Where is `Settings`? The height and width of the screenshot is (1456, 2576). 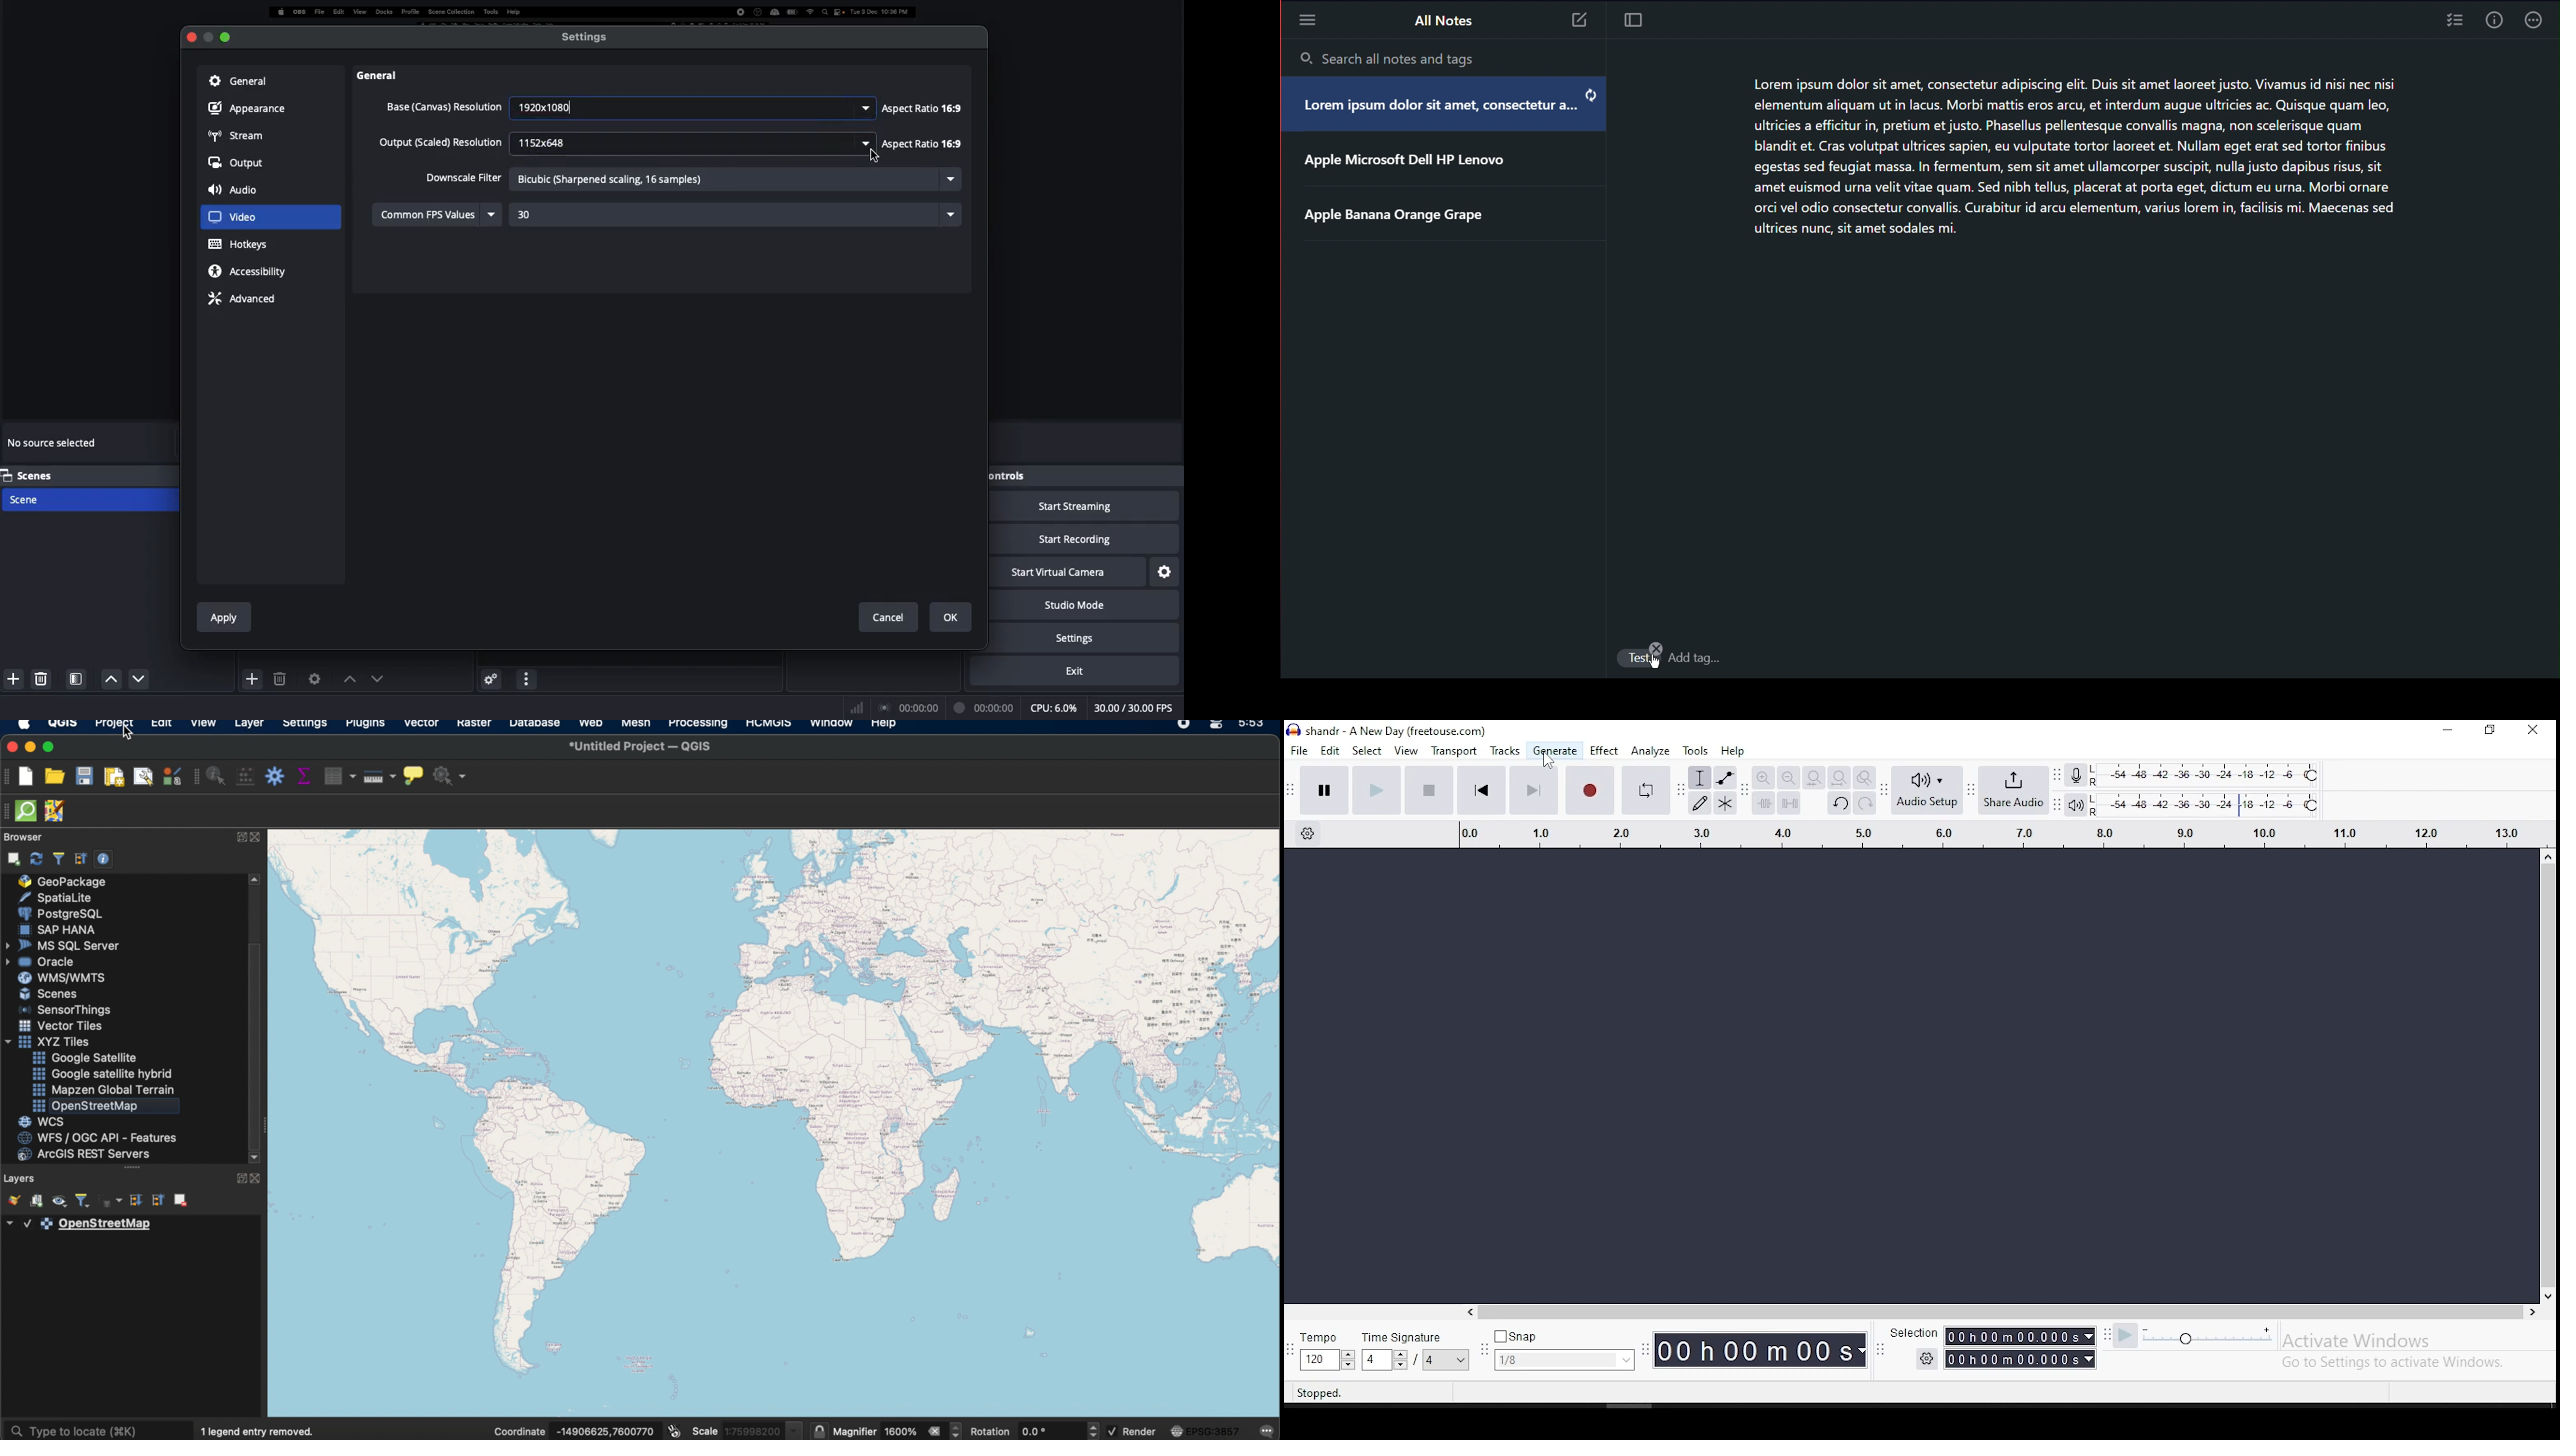
Settings is located at coordinates (1166, 570).